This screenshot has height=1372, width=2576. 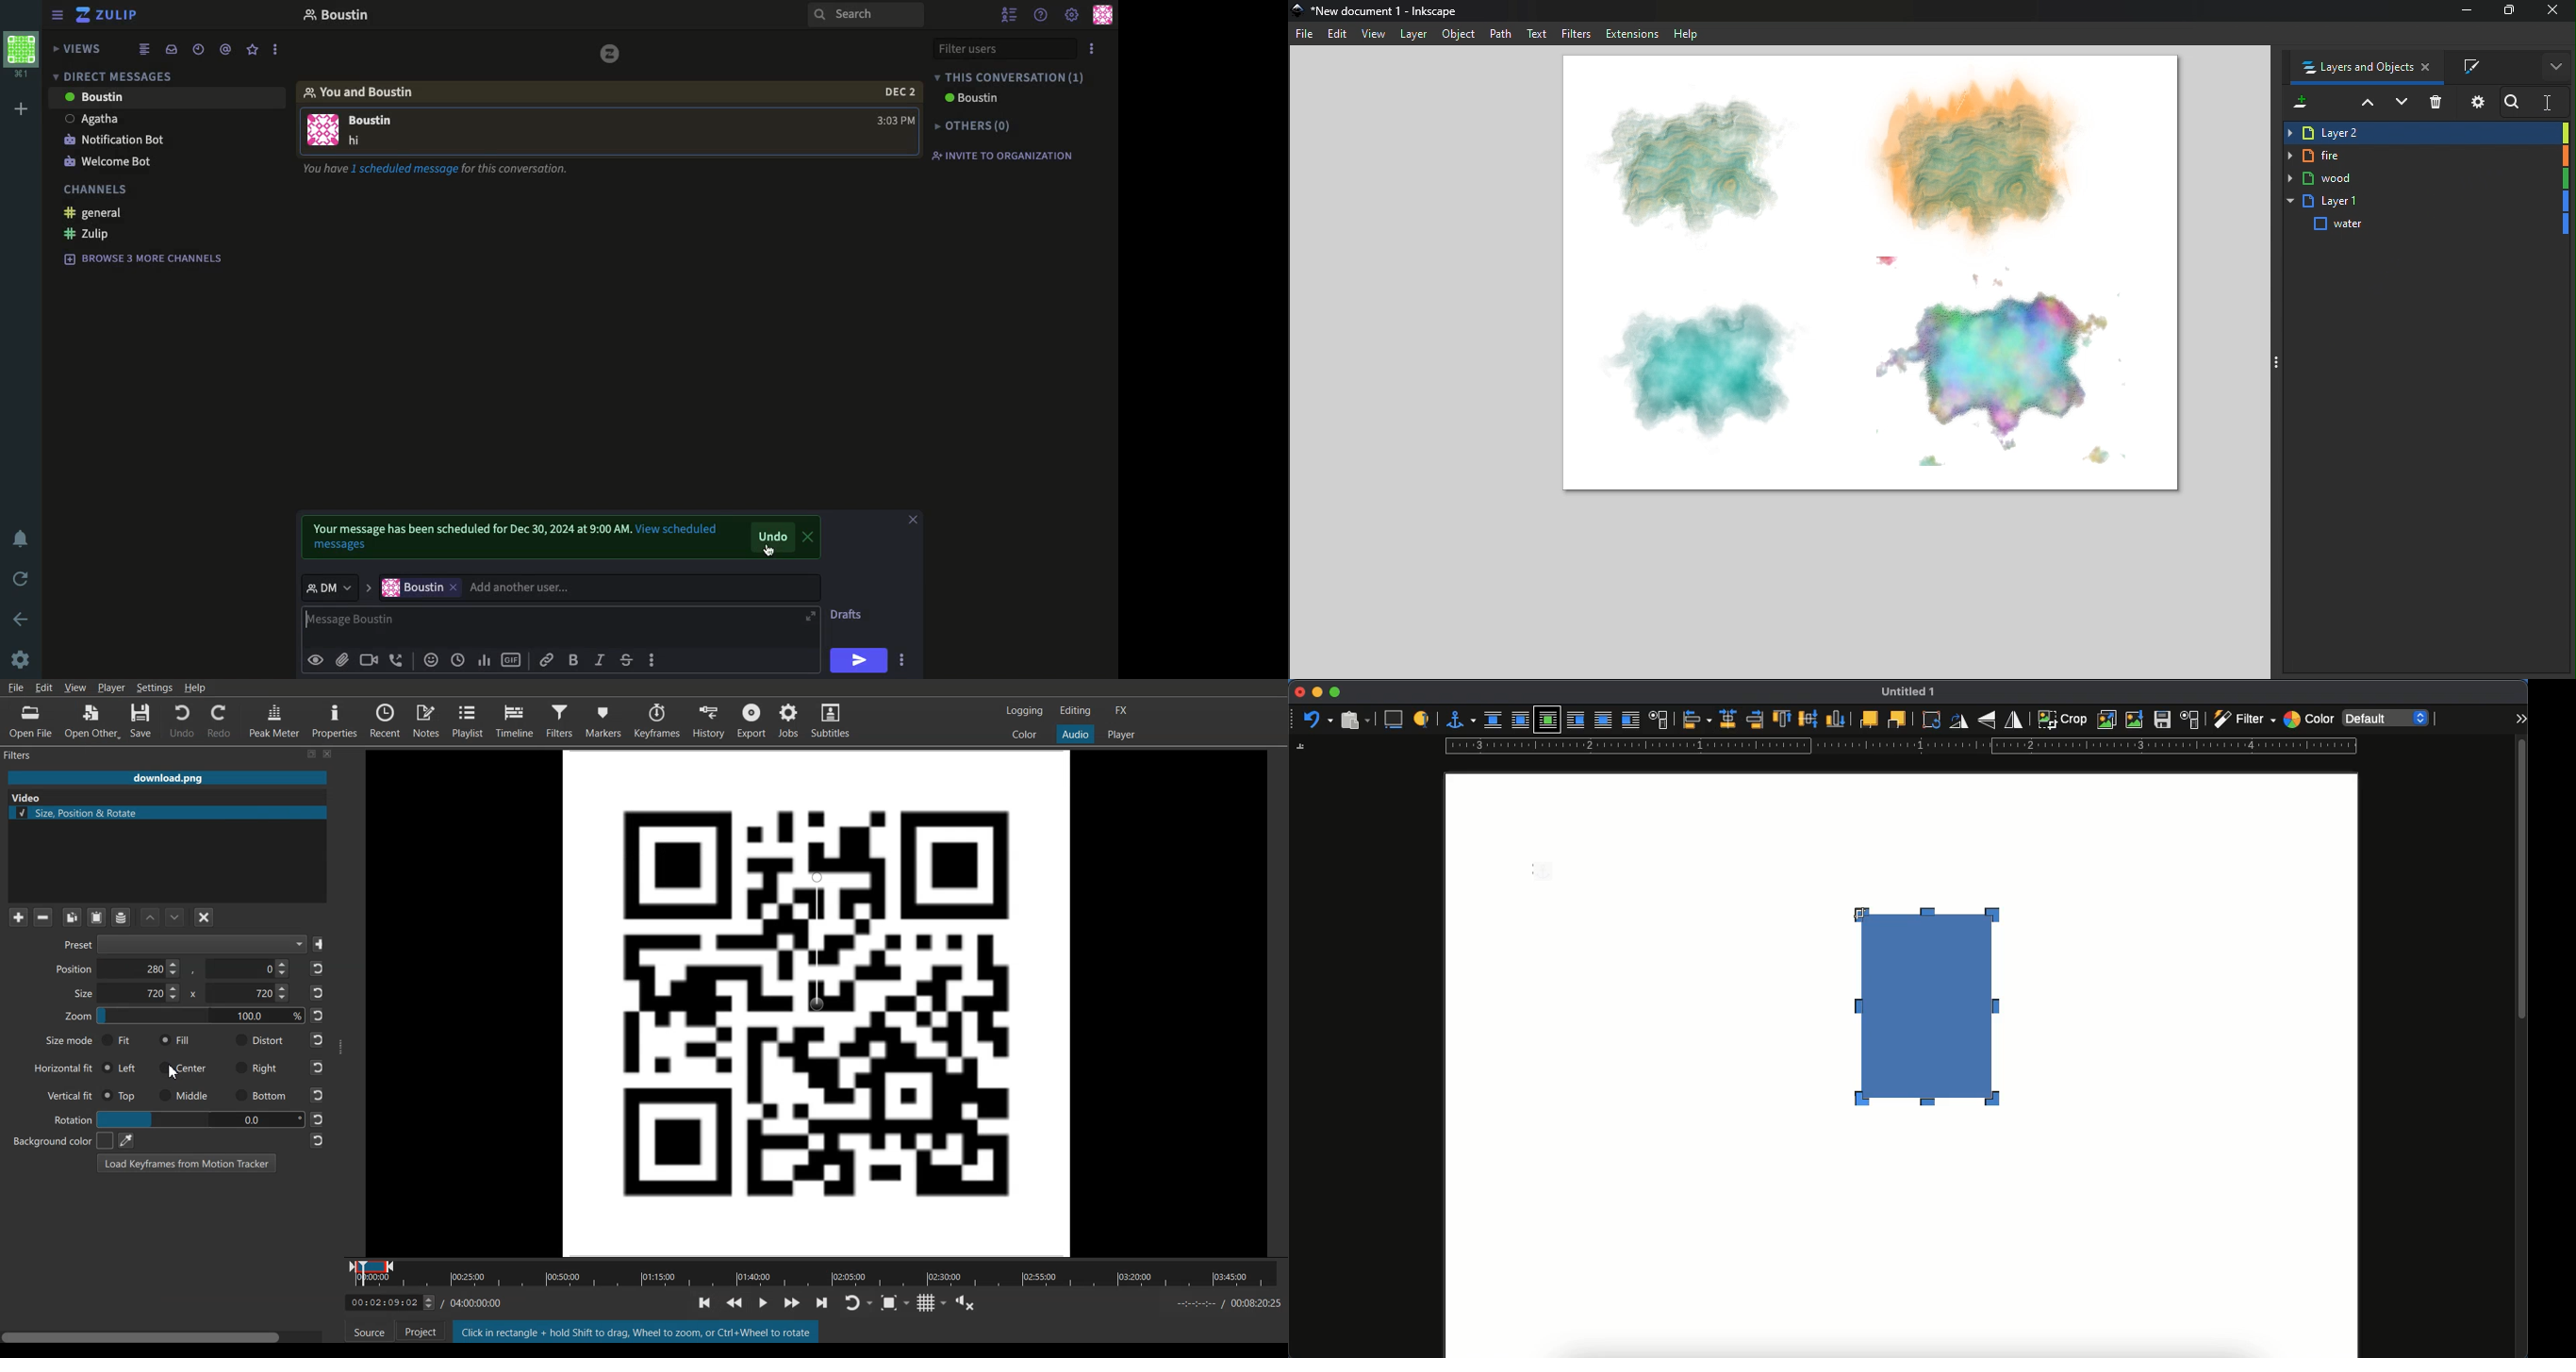 I want to click on this conversation, so click(x=1012, y=77).